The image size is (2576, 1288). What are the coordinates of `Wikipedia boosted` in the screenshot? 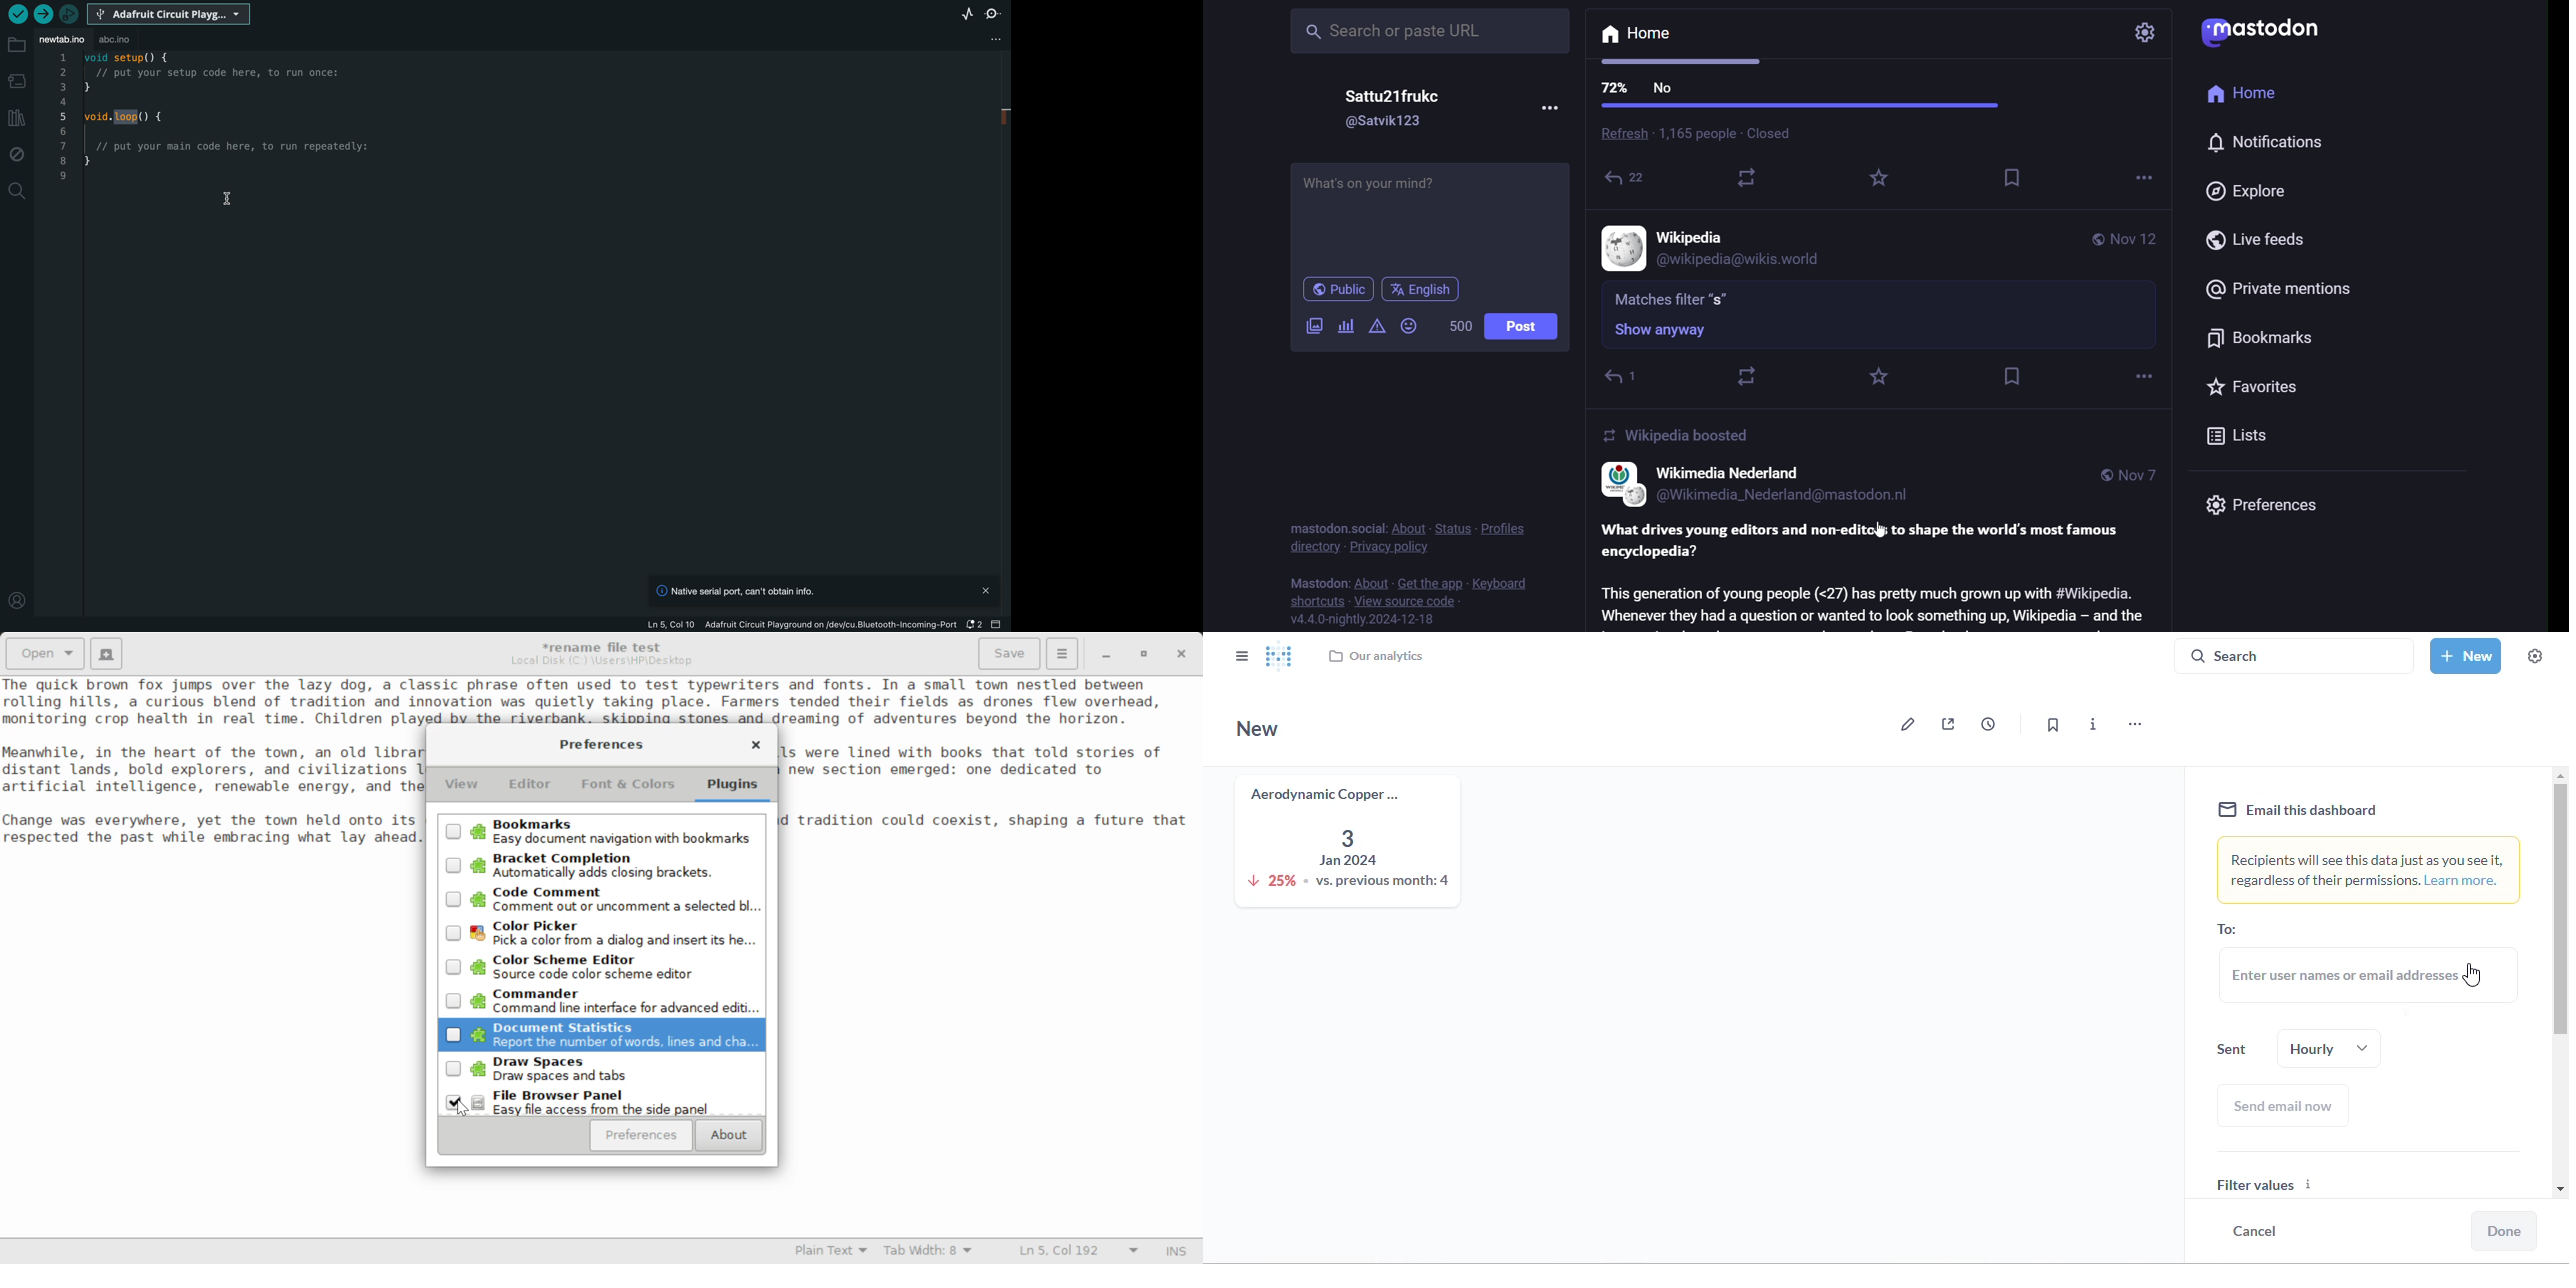 It's located at (1679, 436).